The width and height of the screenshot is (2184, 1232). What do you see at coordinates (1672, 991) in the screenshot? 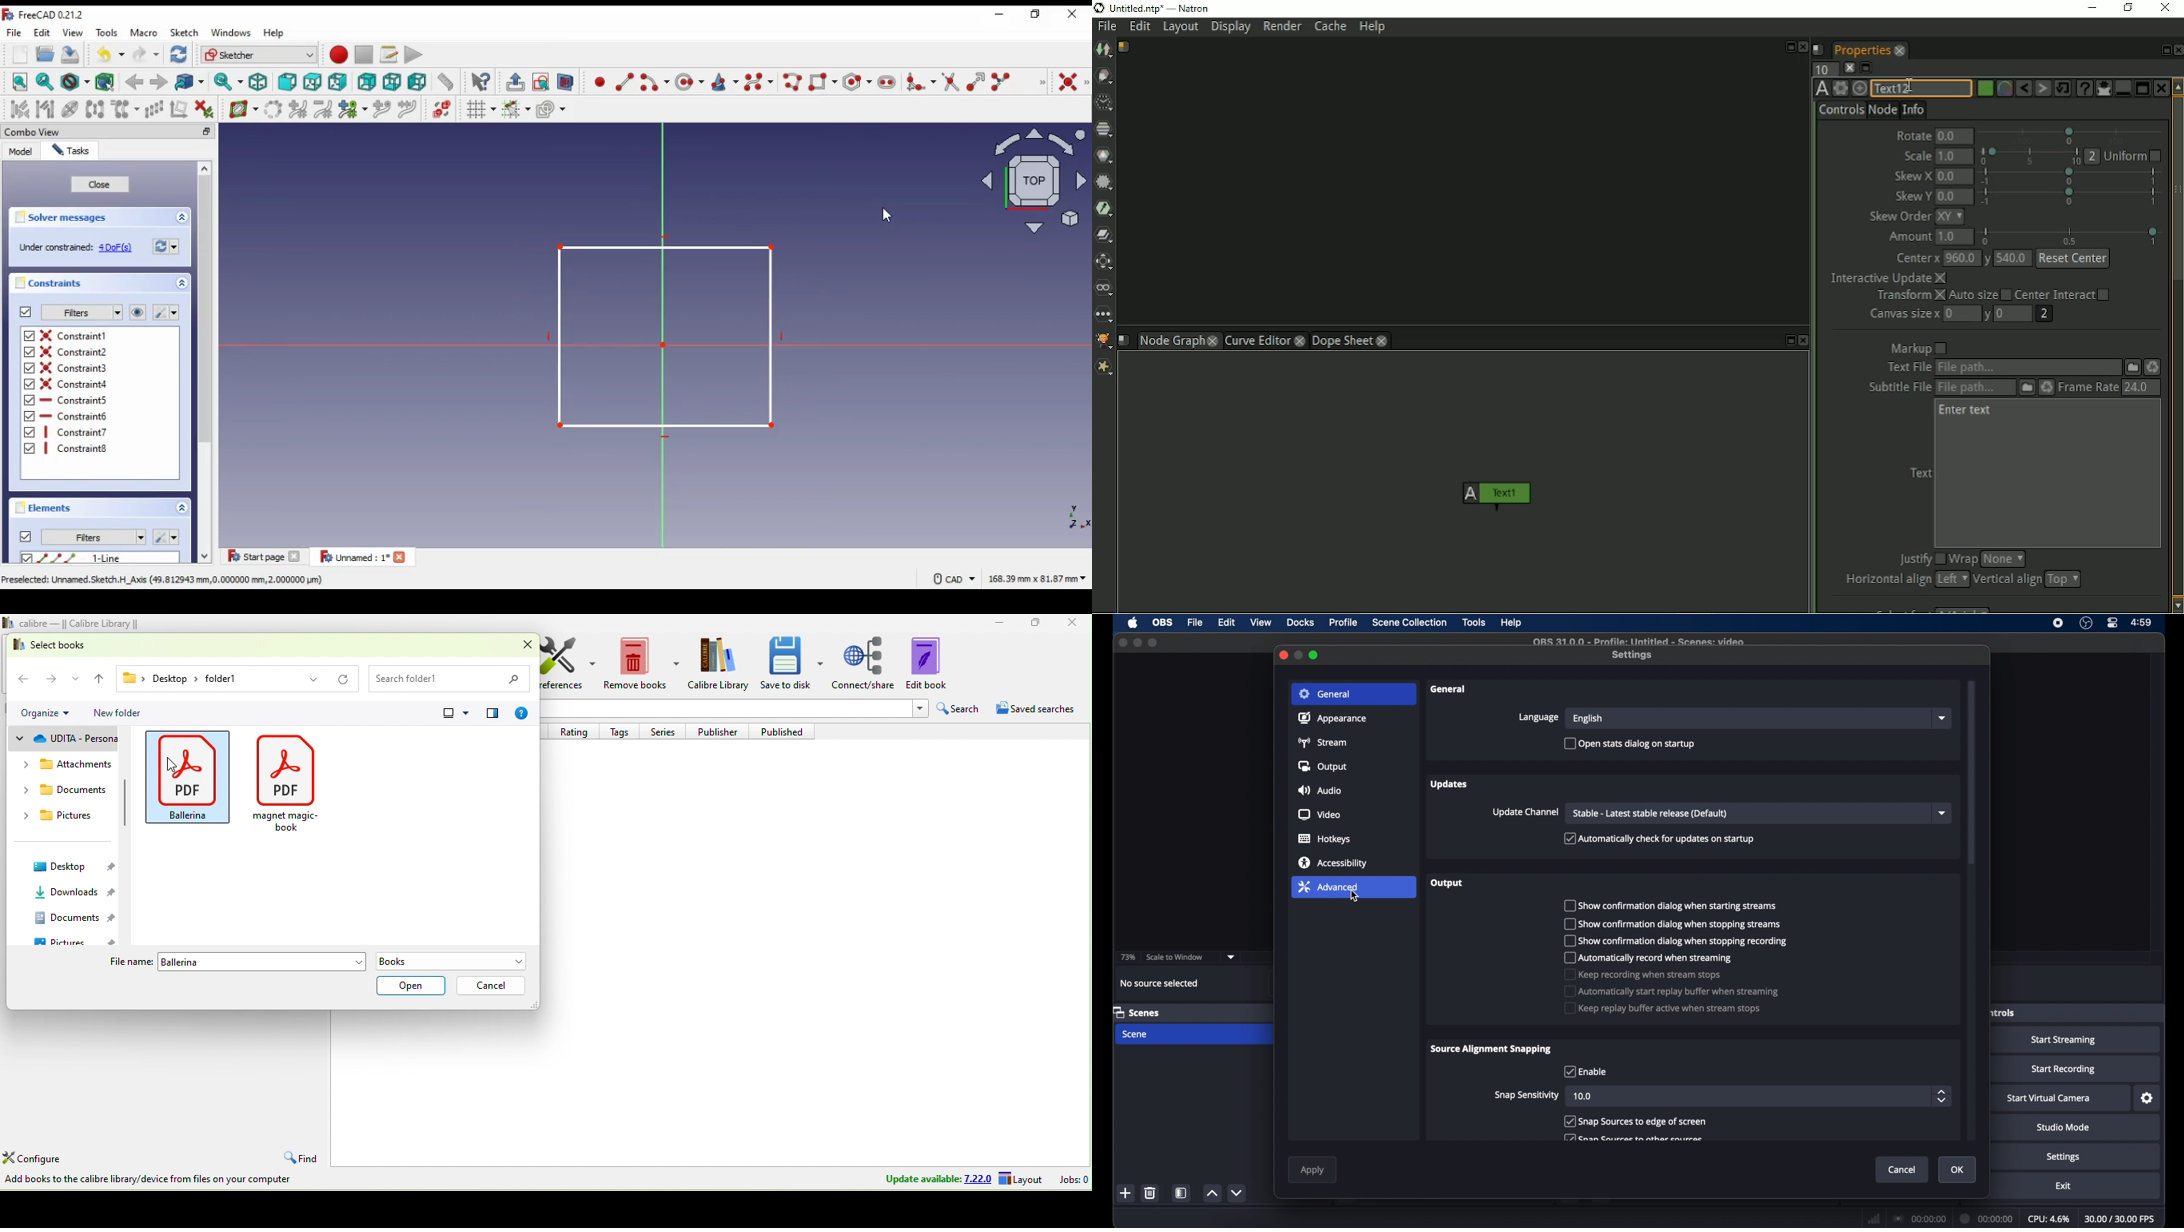
I see `Automatically start  replay buffer when streaming` at bounding box center [1672, 991].